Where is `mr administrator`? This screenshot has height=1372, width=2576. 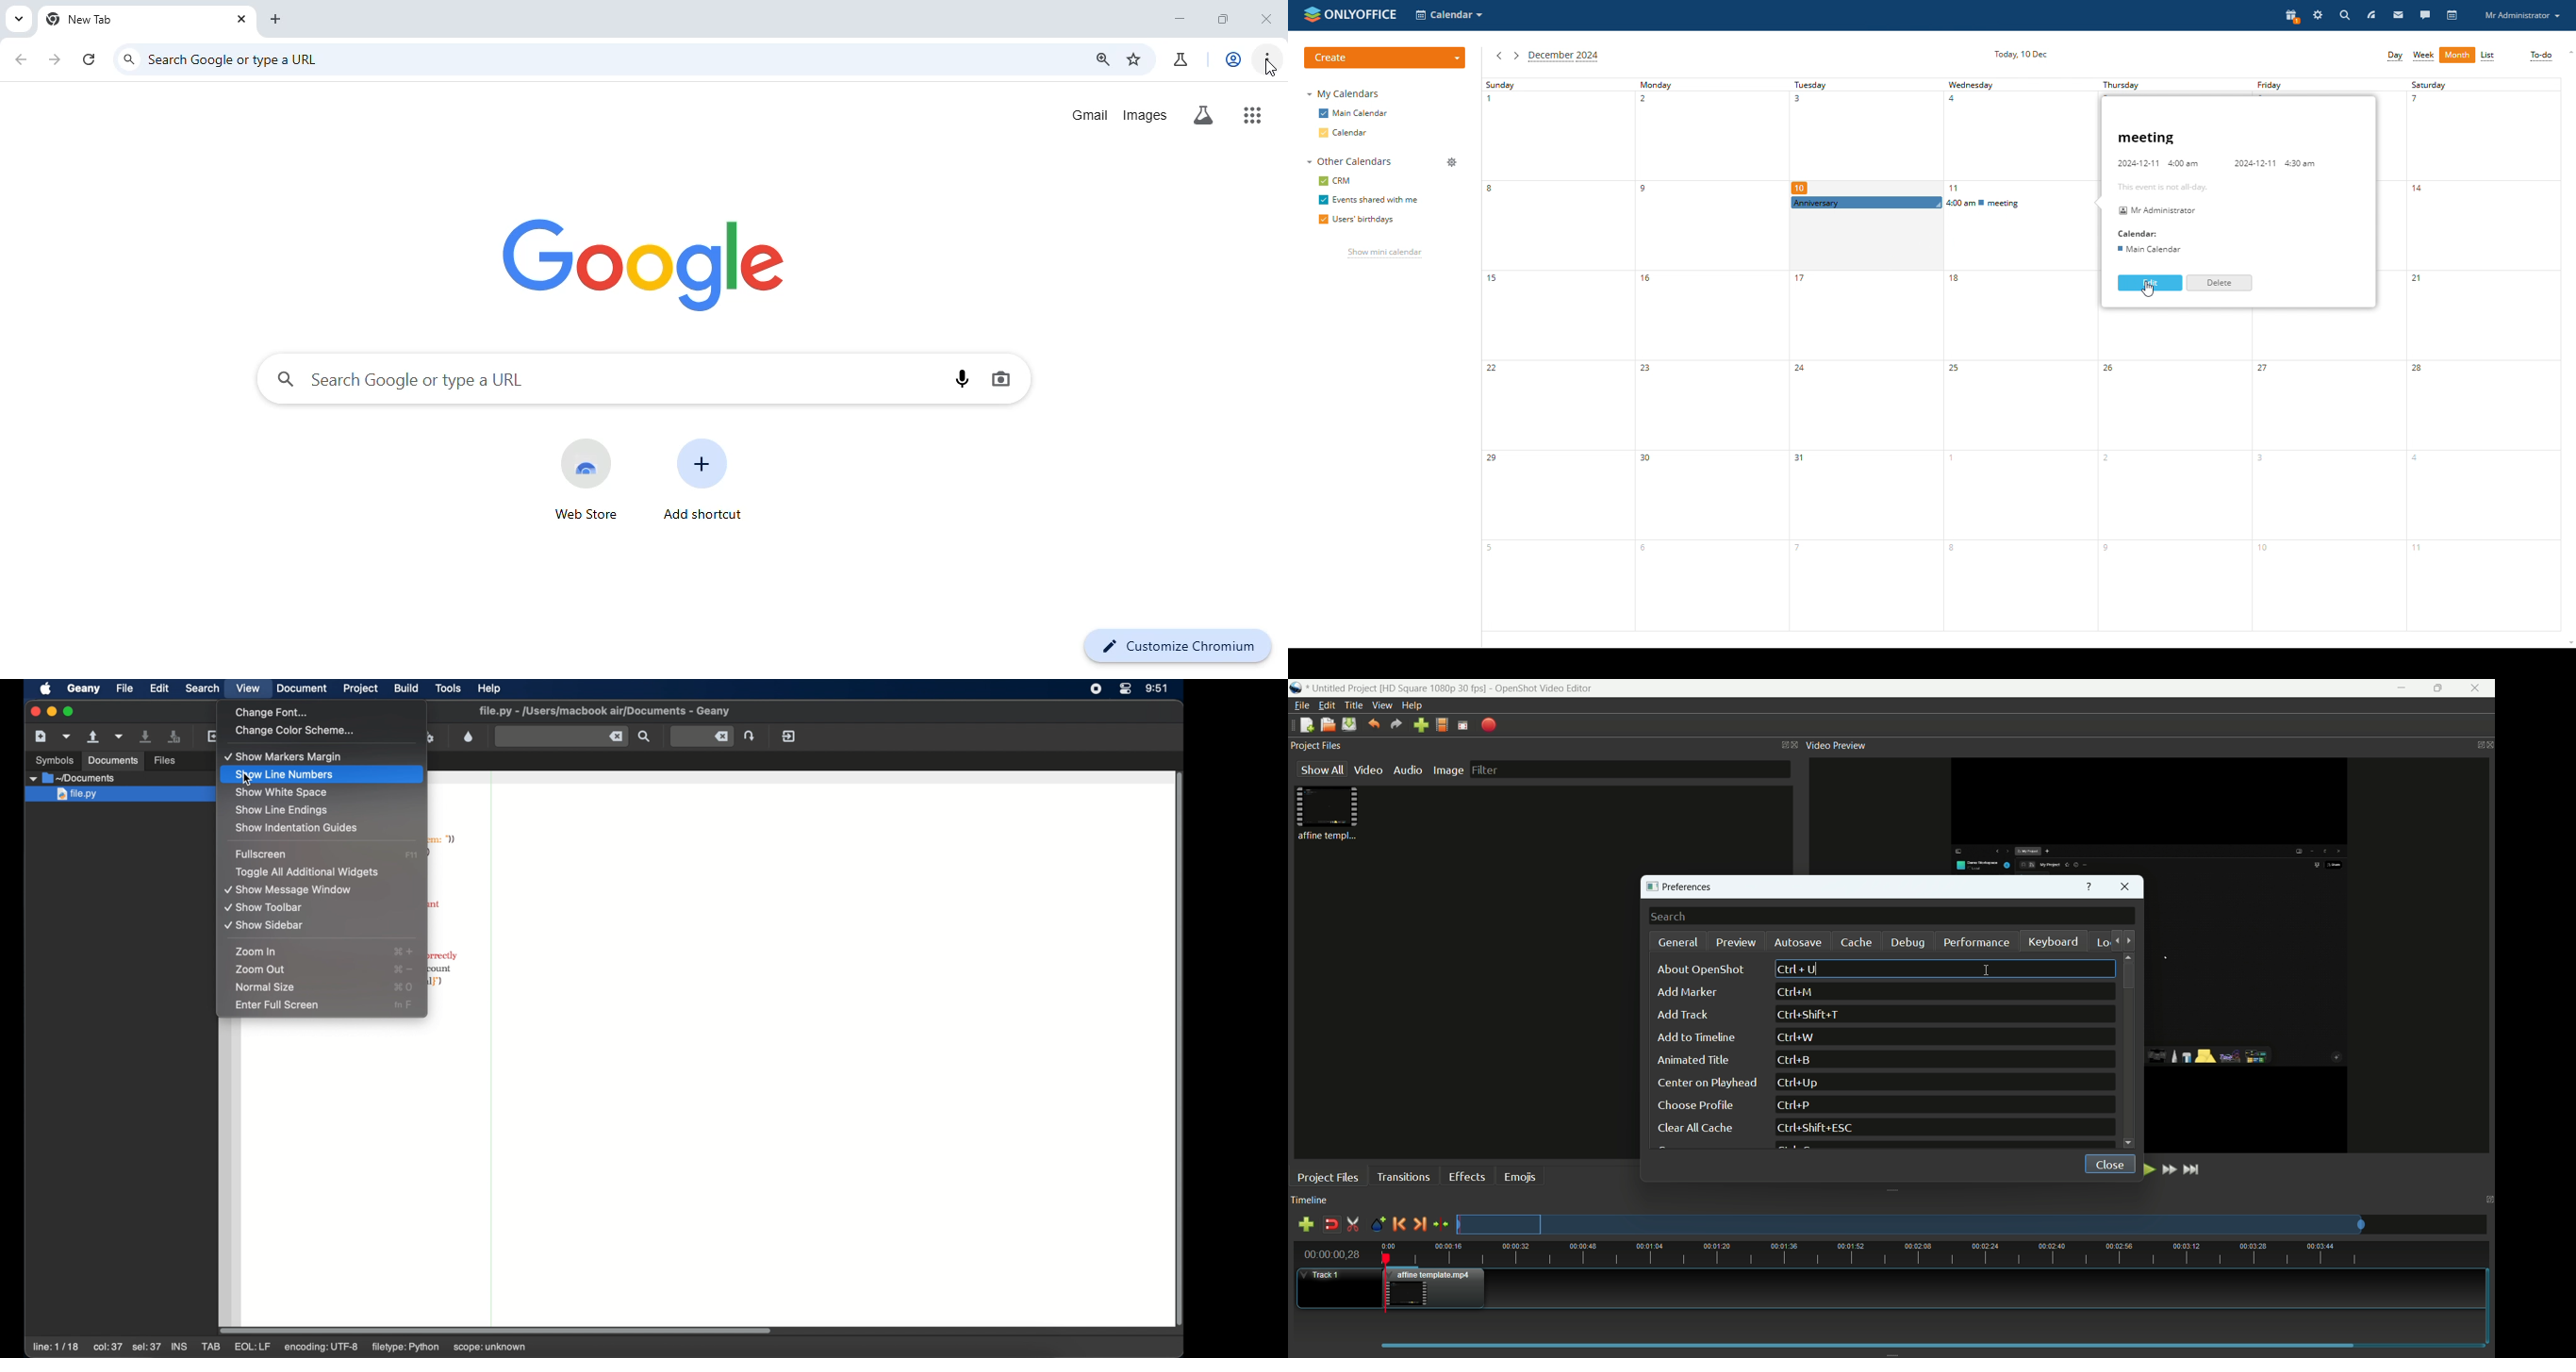
mr administrator is located at coordinates (2156, 210).